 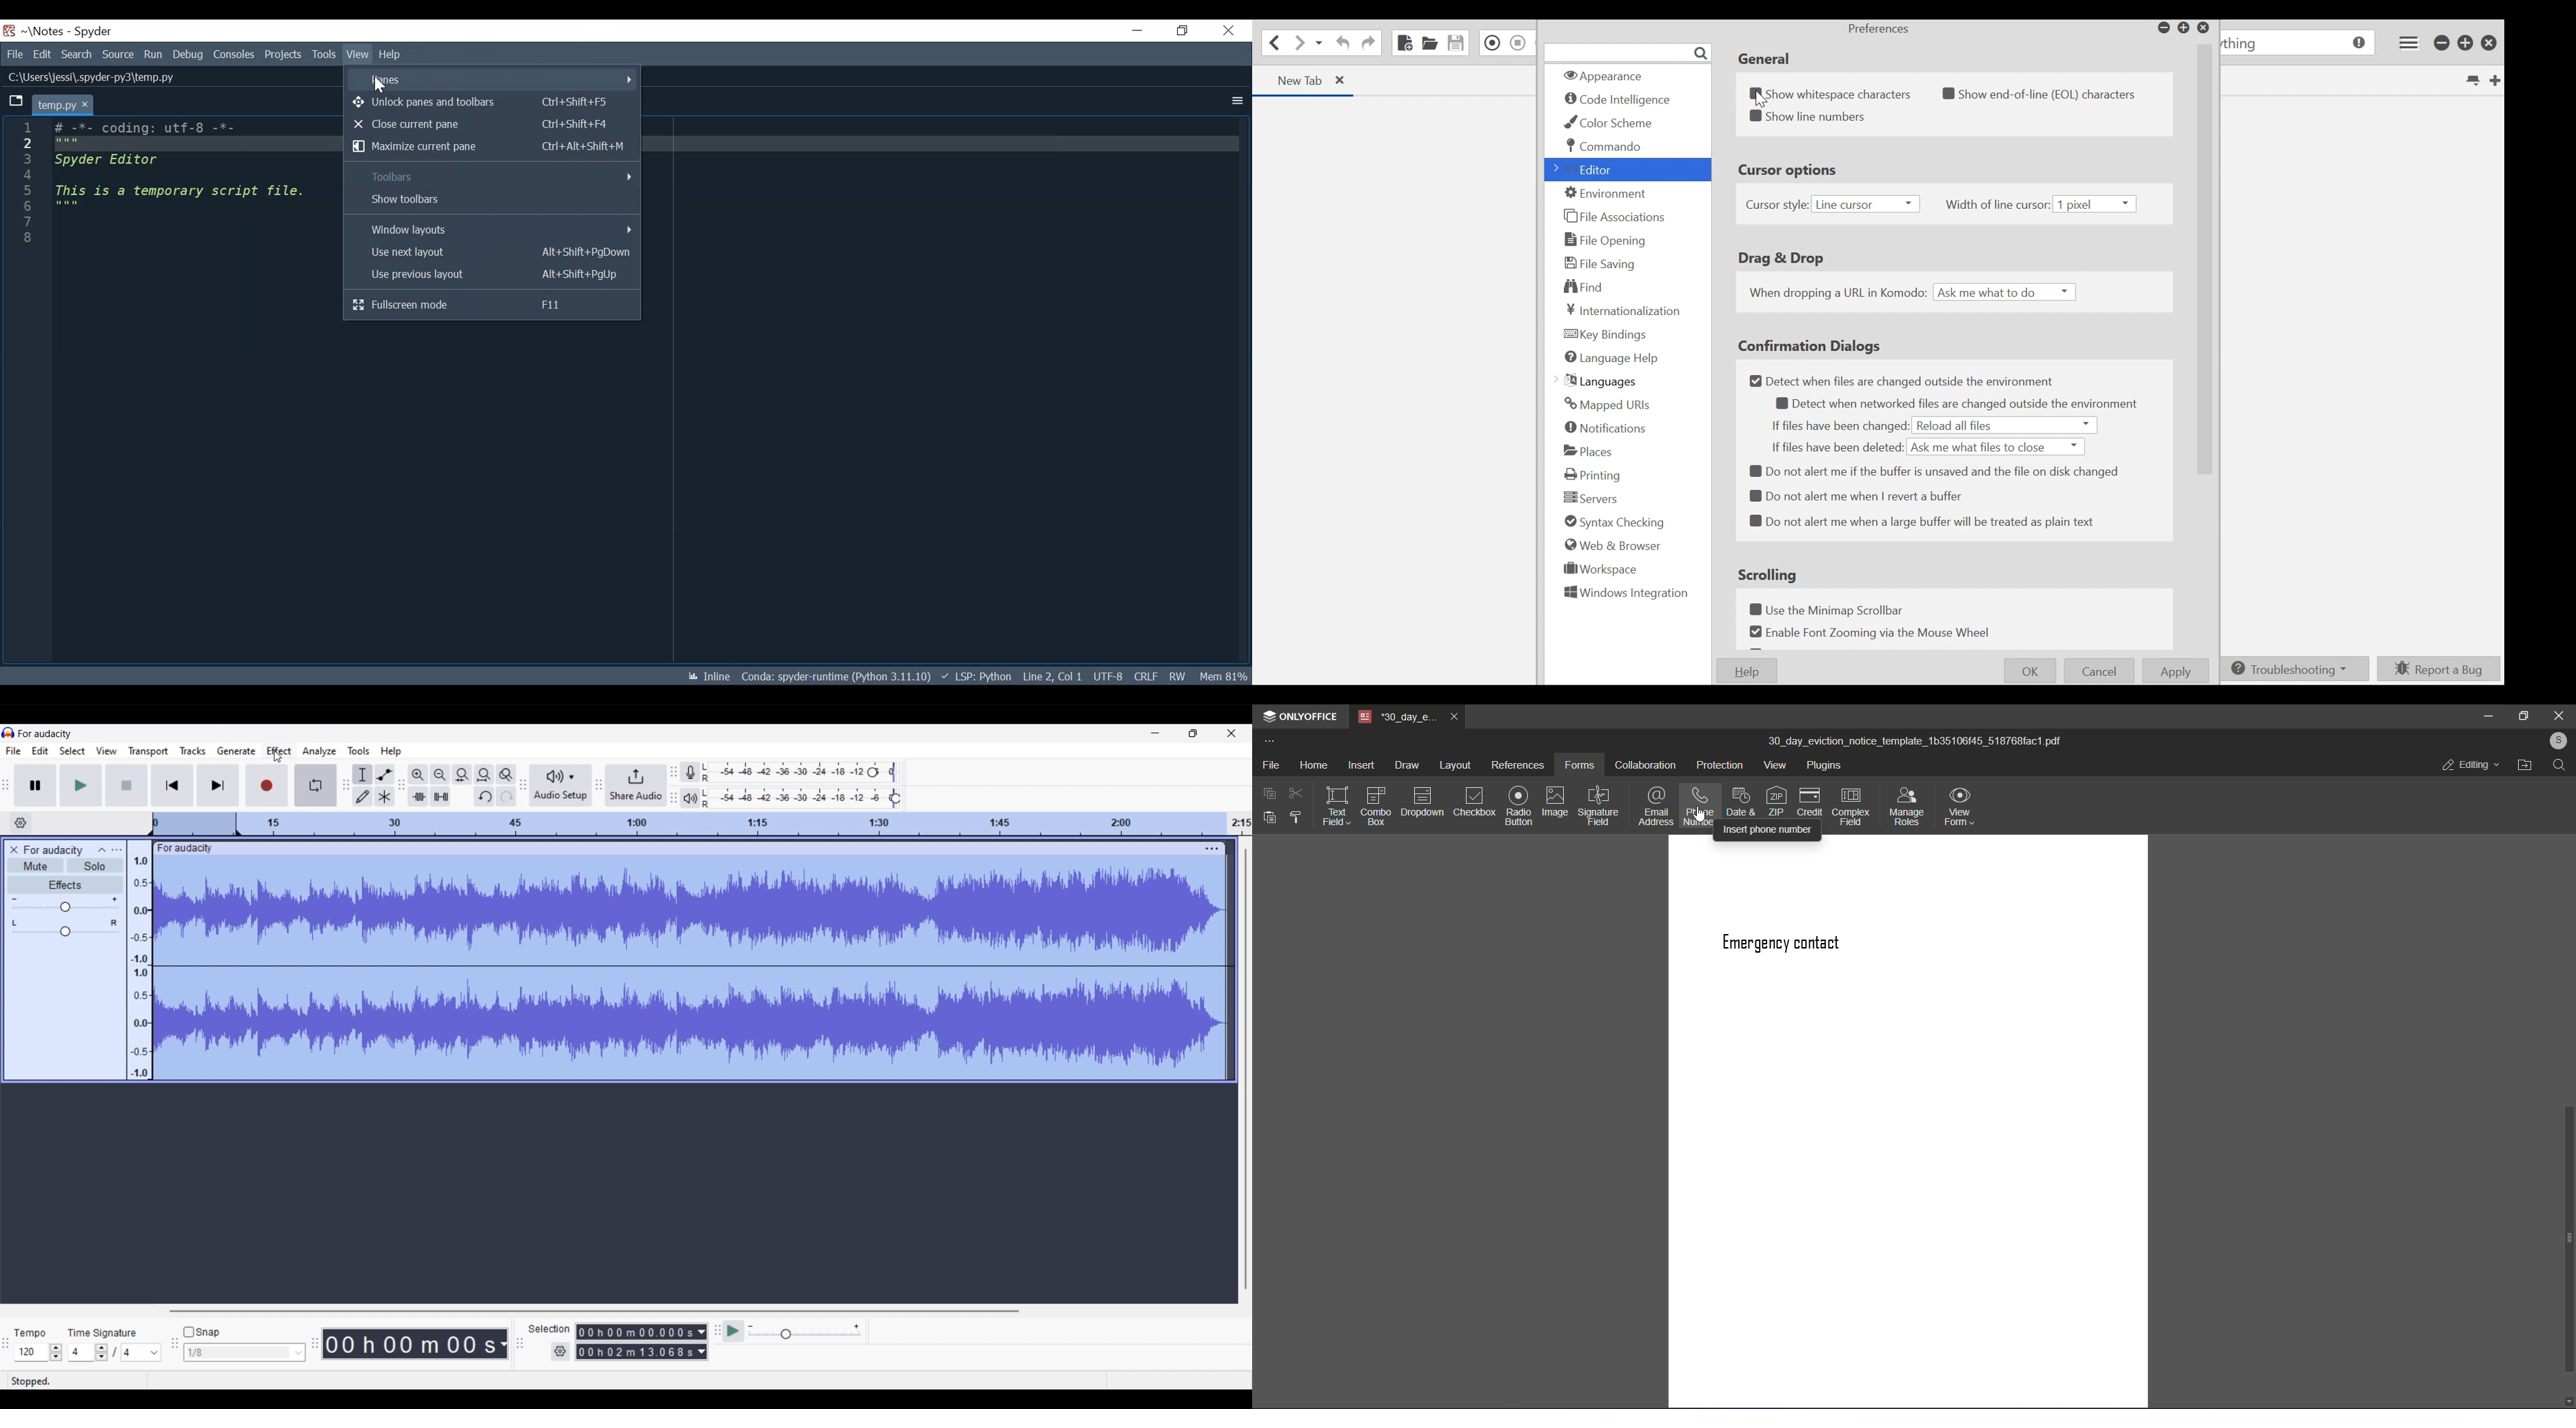 What do you see at coordinates (1456, 767) in the screenshot?
I see `layout` at bounding box center [1456, 767].